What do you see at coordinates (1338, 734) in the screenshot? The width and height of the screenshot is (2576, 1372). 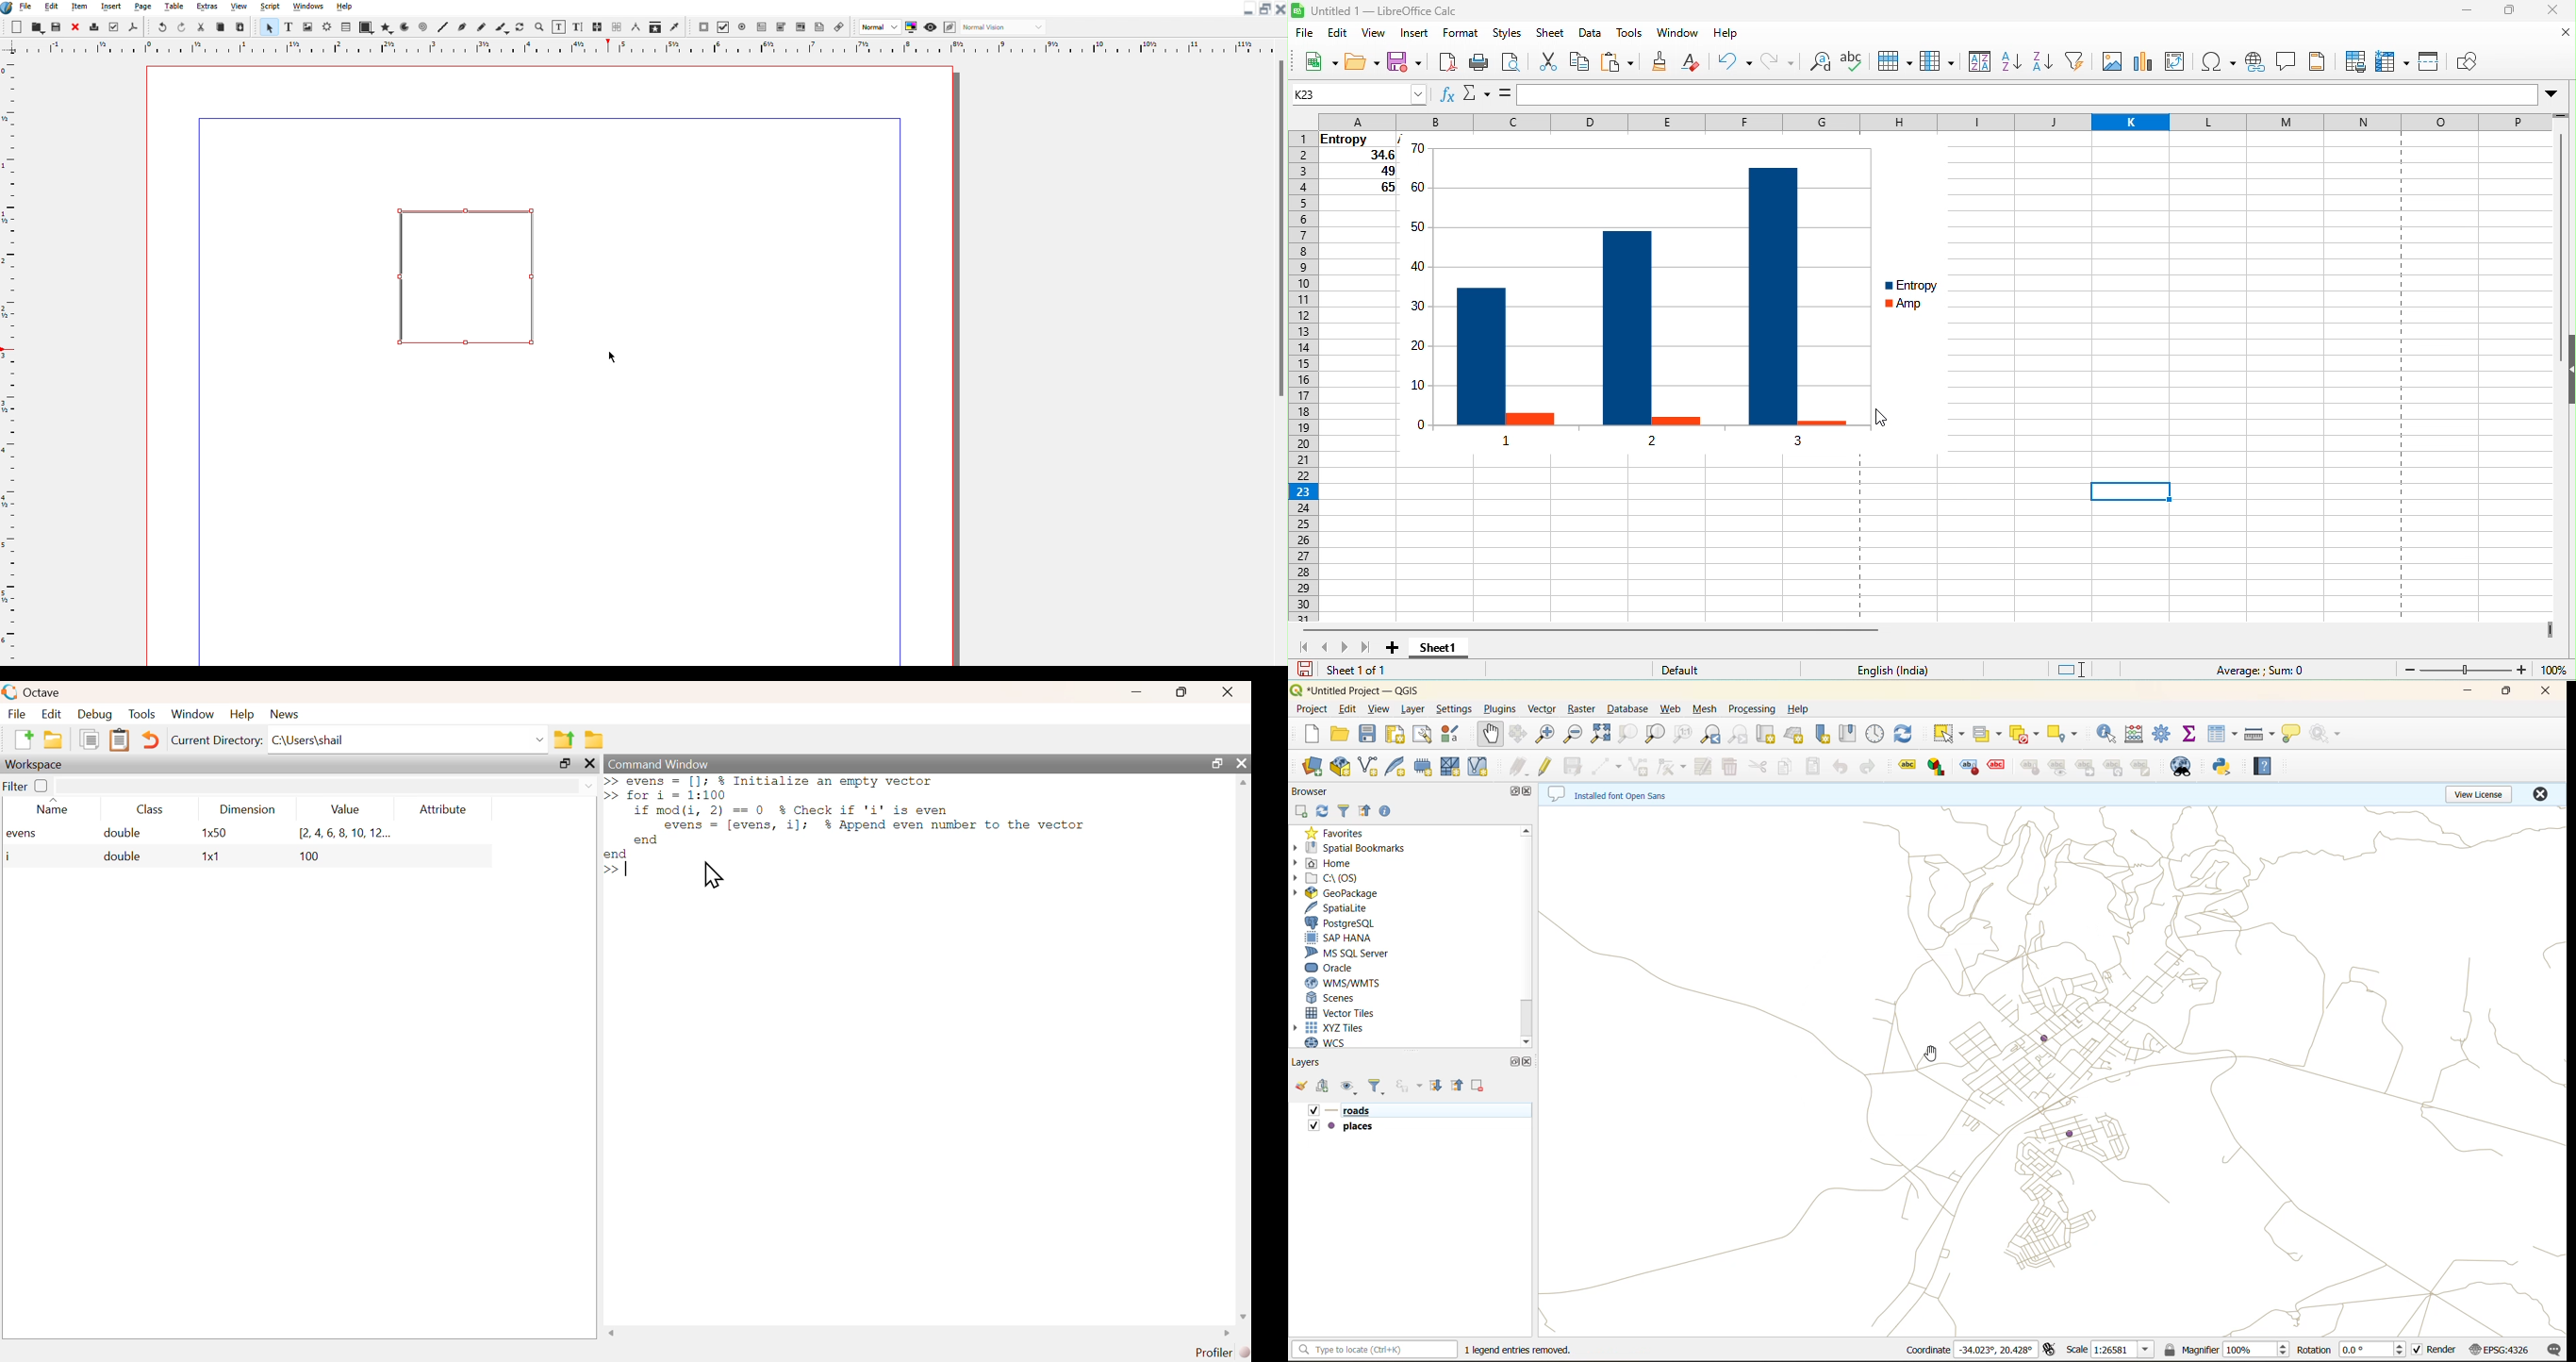 I see `open` at bounding box center [1338, 734].